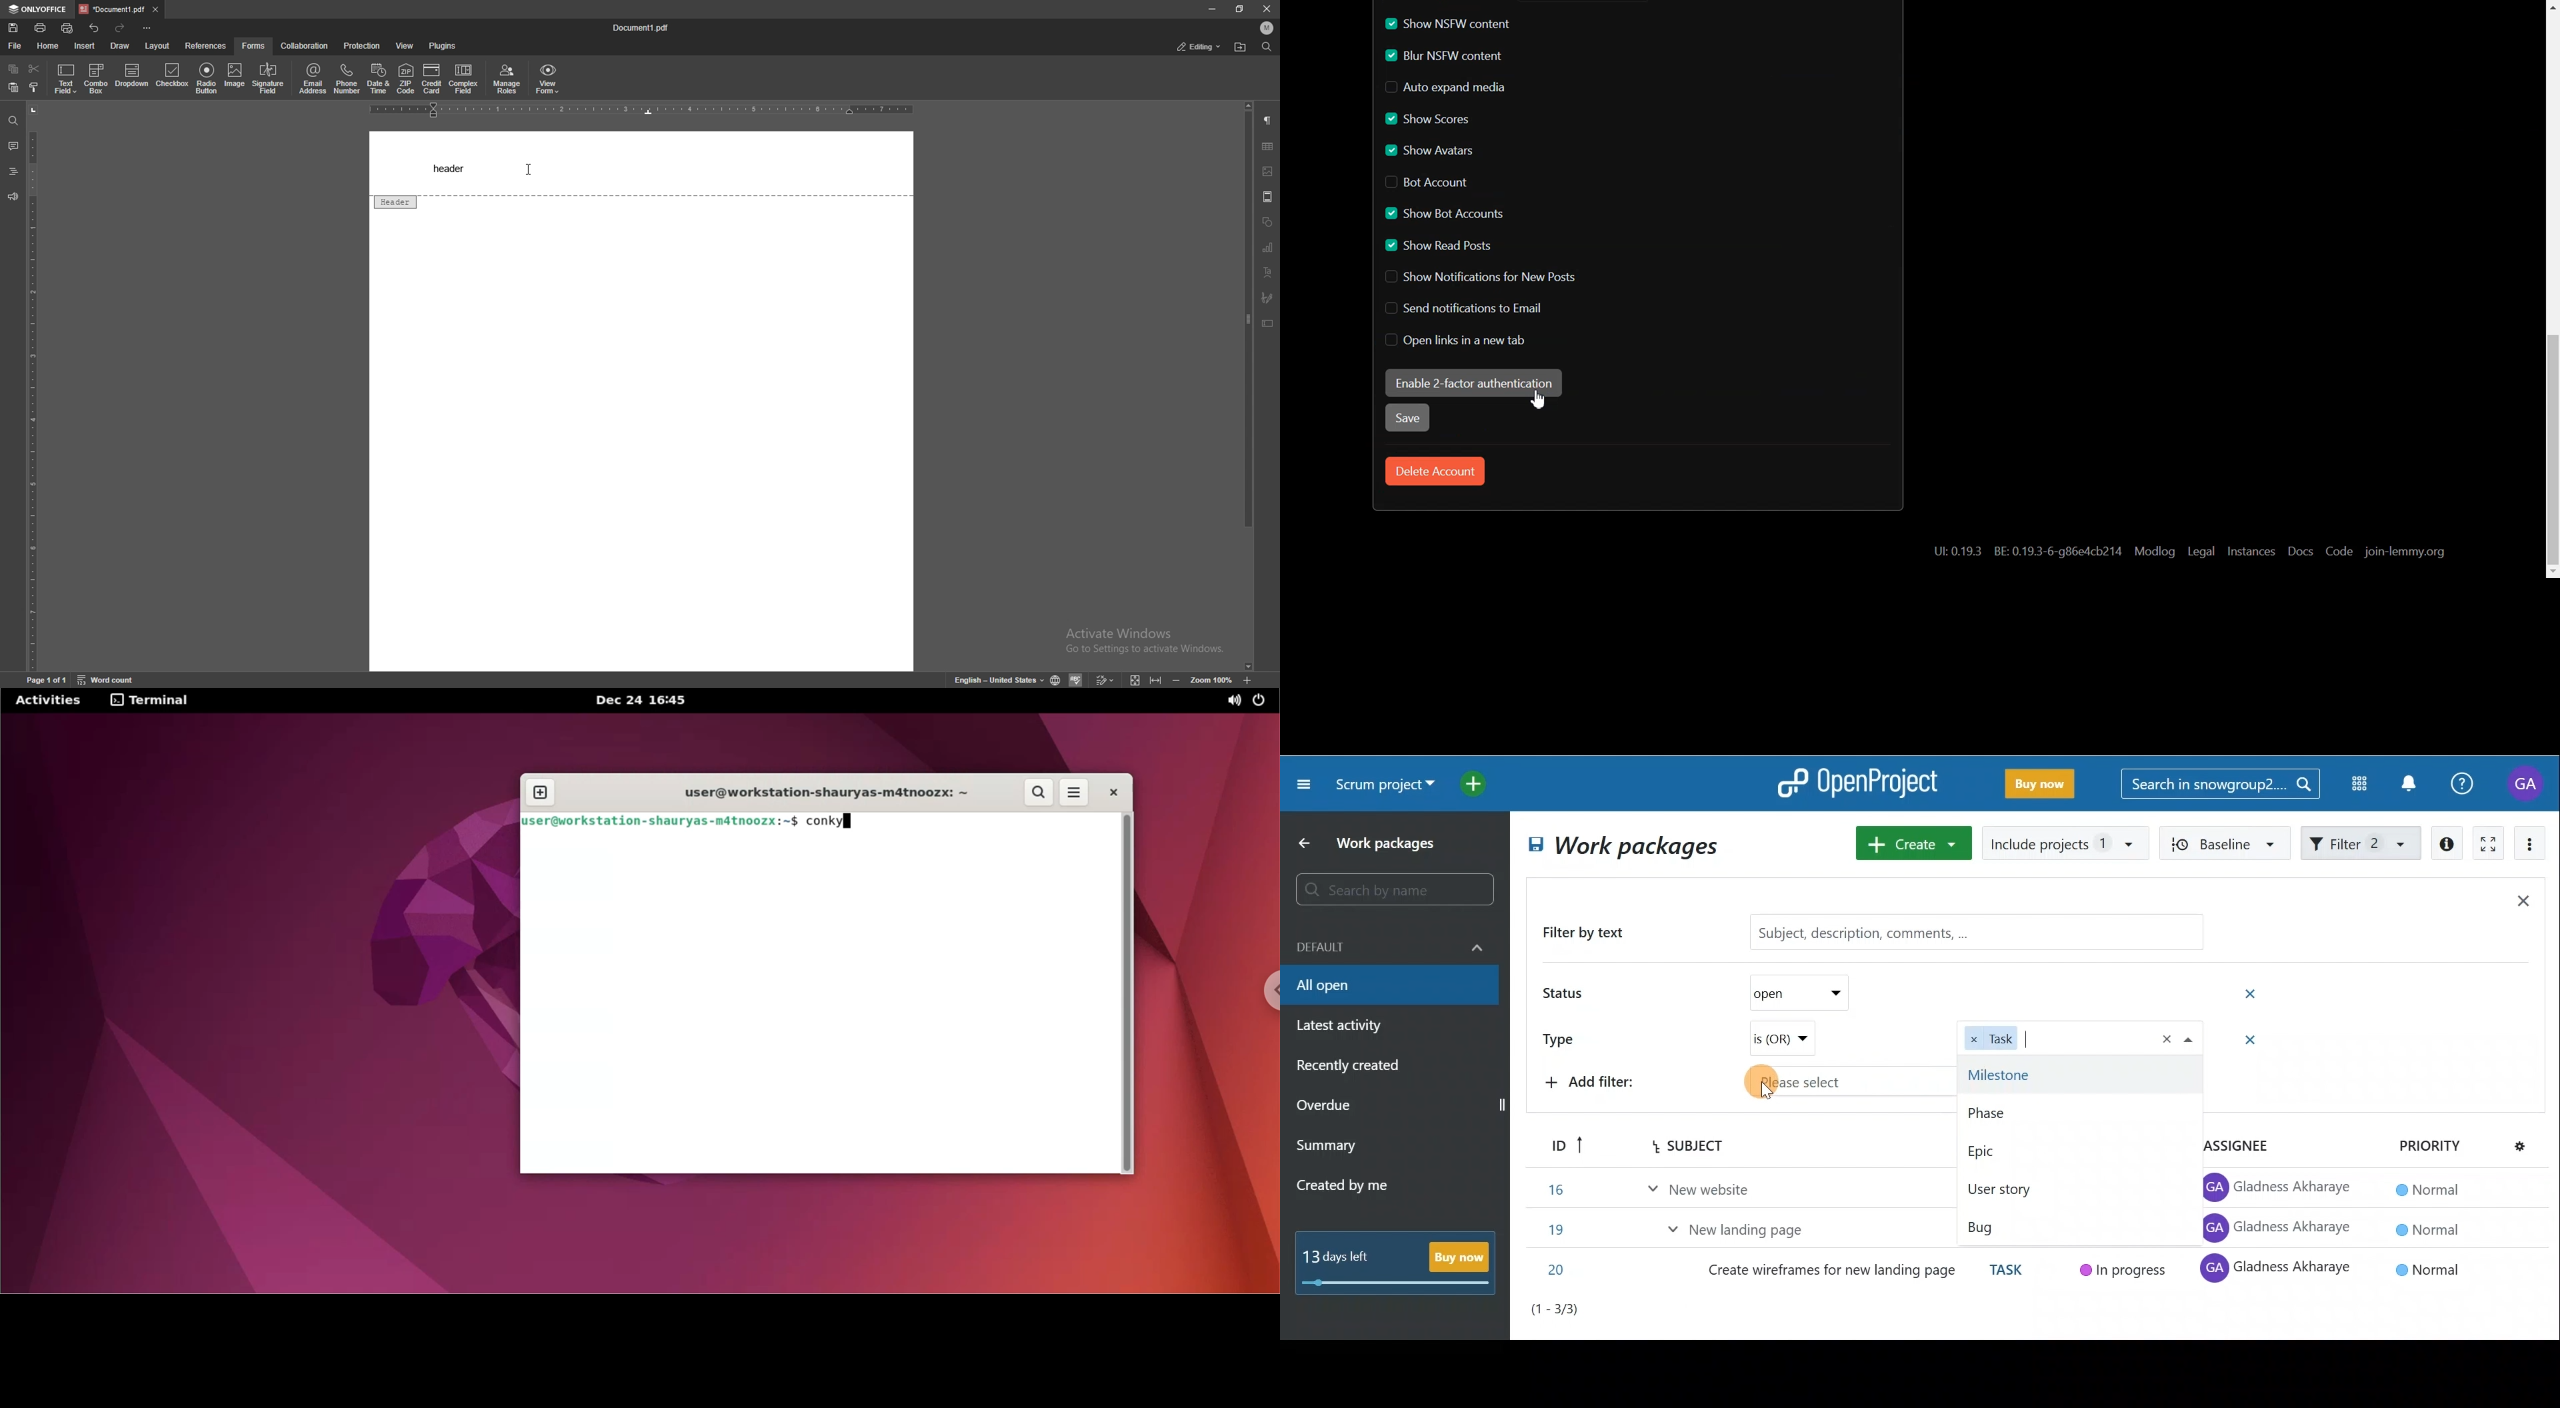  Describe the element at coordinates (1398, 889) in the screenshot. I see `Search bar` at that location.